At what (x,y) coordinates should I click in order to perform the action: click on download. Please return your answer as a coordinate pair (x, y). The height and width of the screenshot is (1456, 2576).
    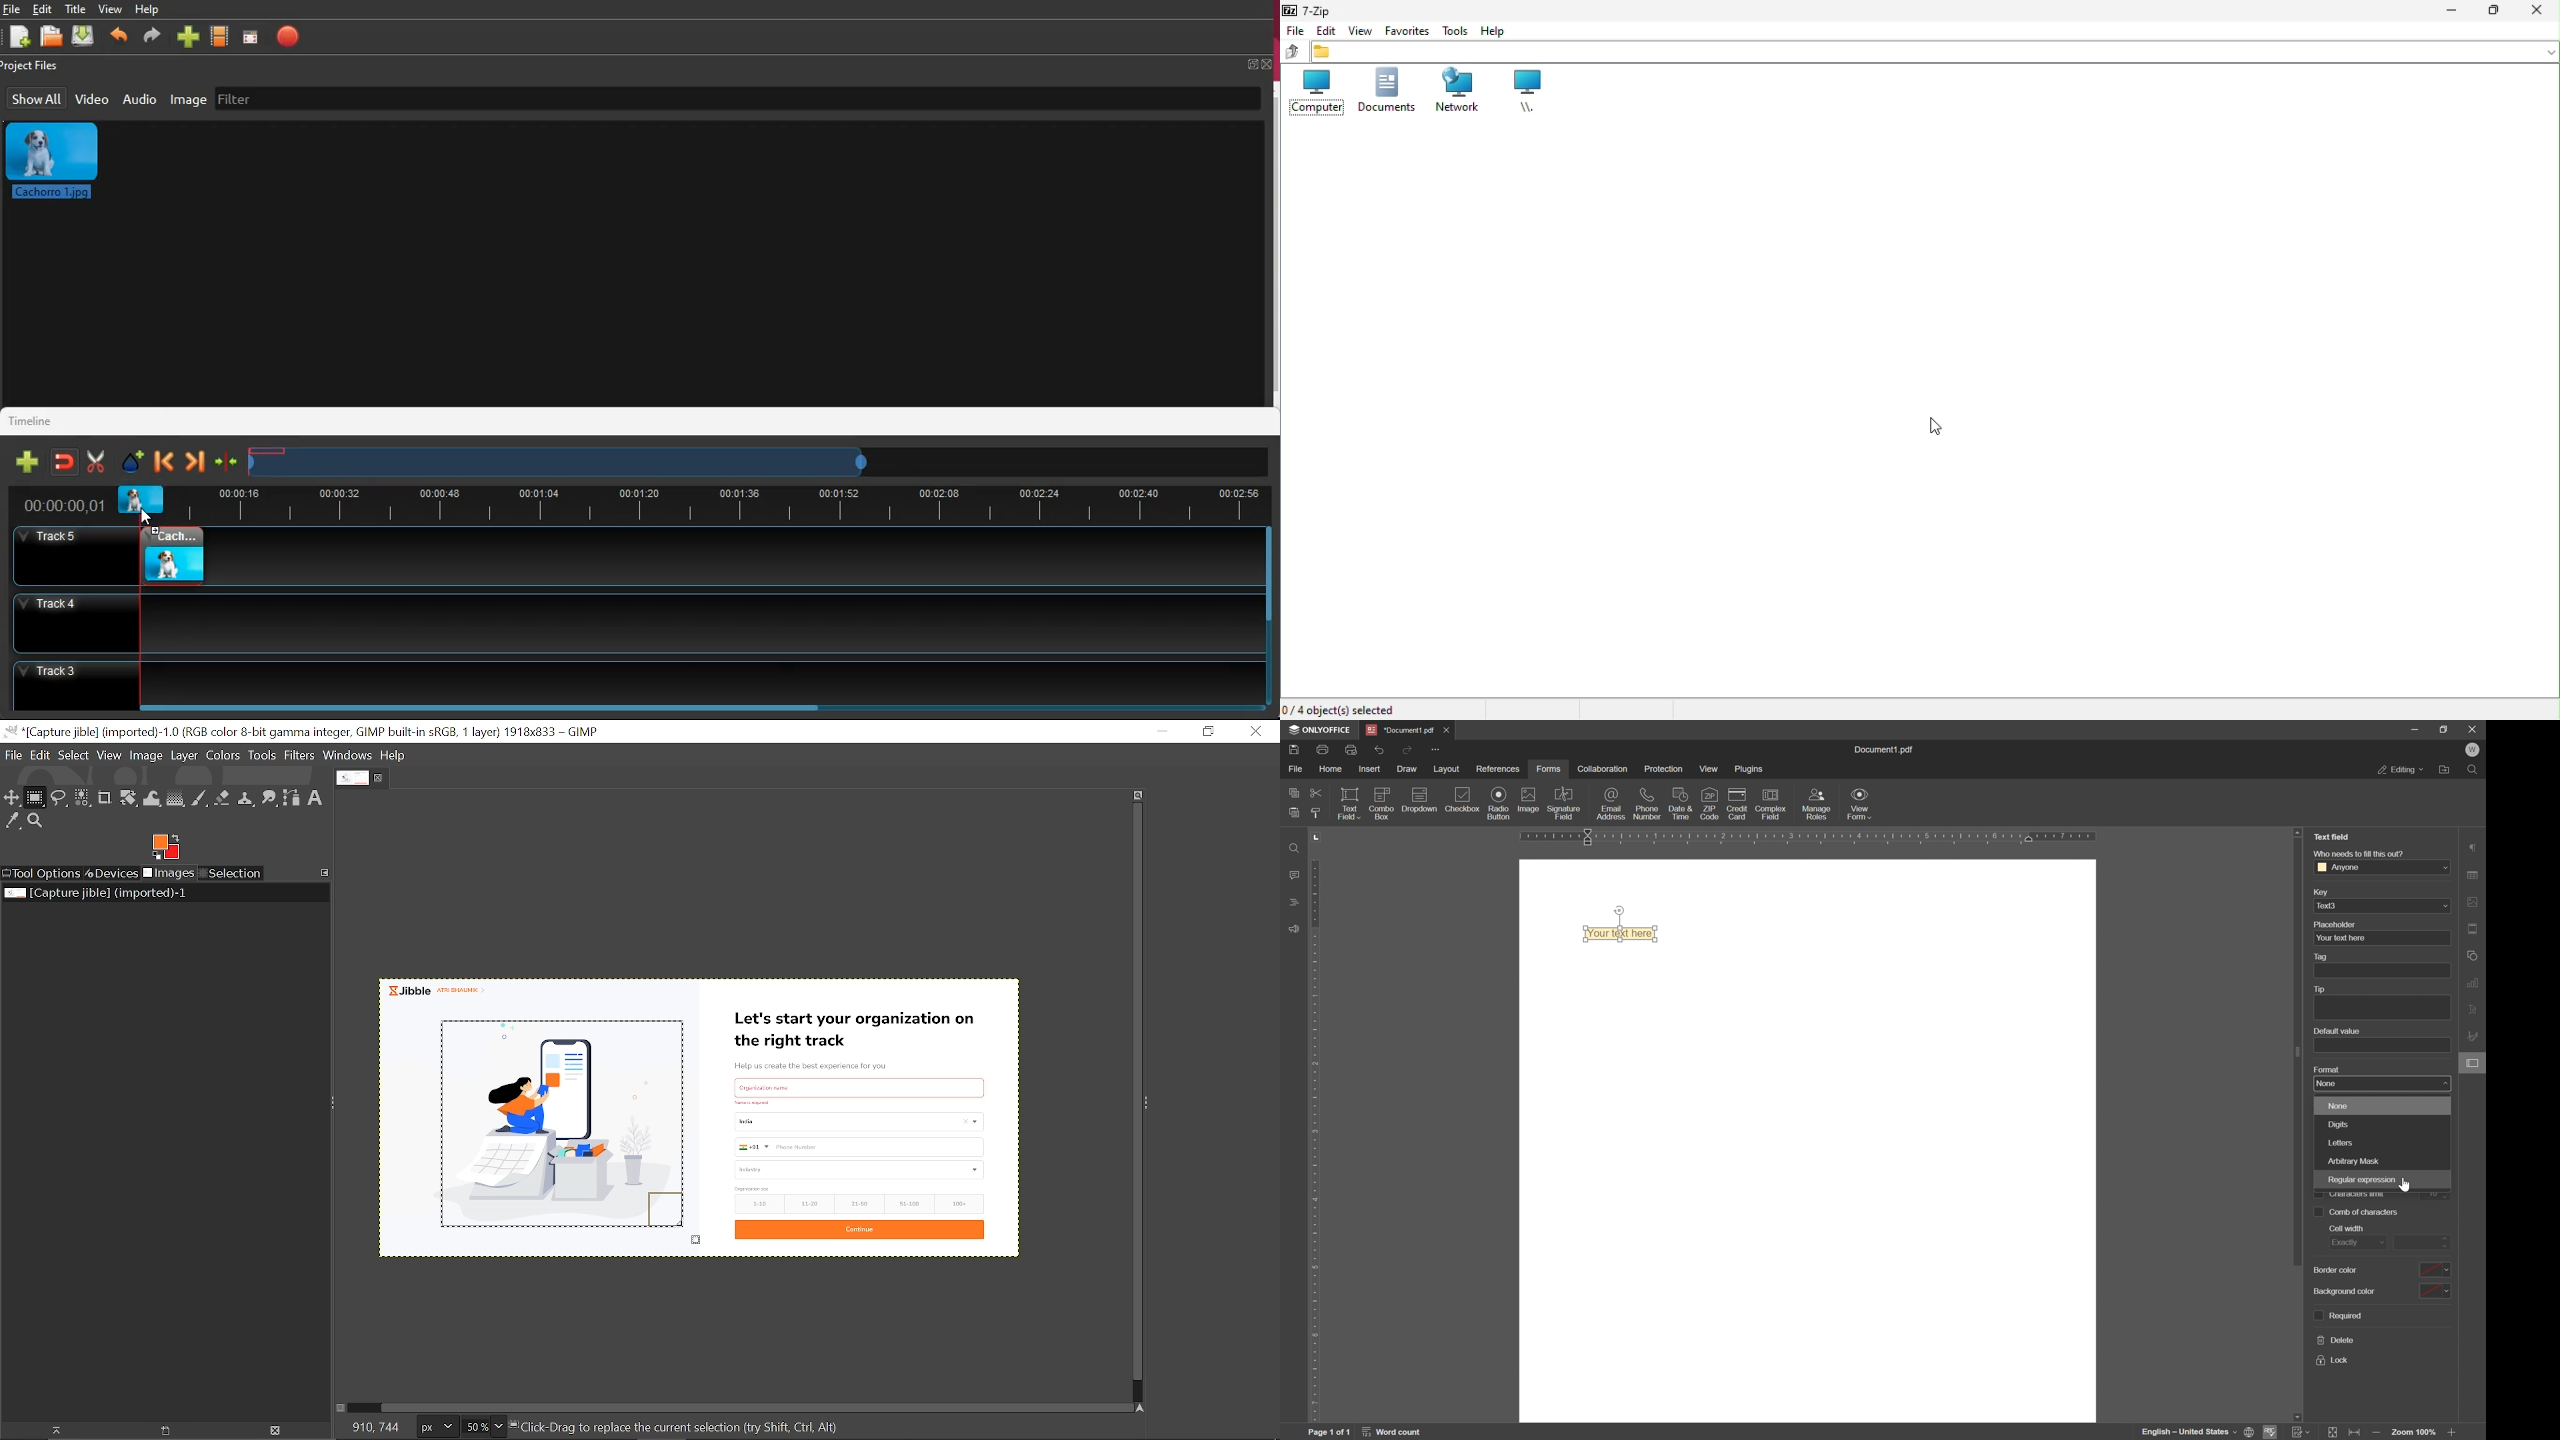
    Looking at the image, I should click on (84, 35).